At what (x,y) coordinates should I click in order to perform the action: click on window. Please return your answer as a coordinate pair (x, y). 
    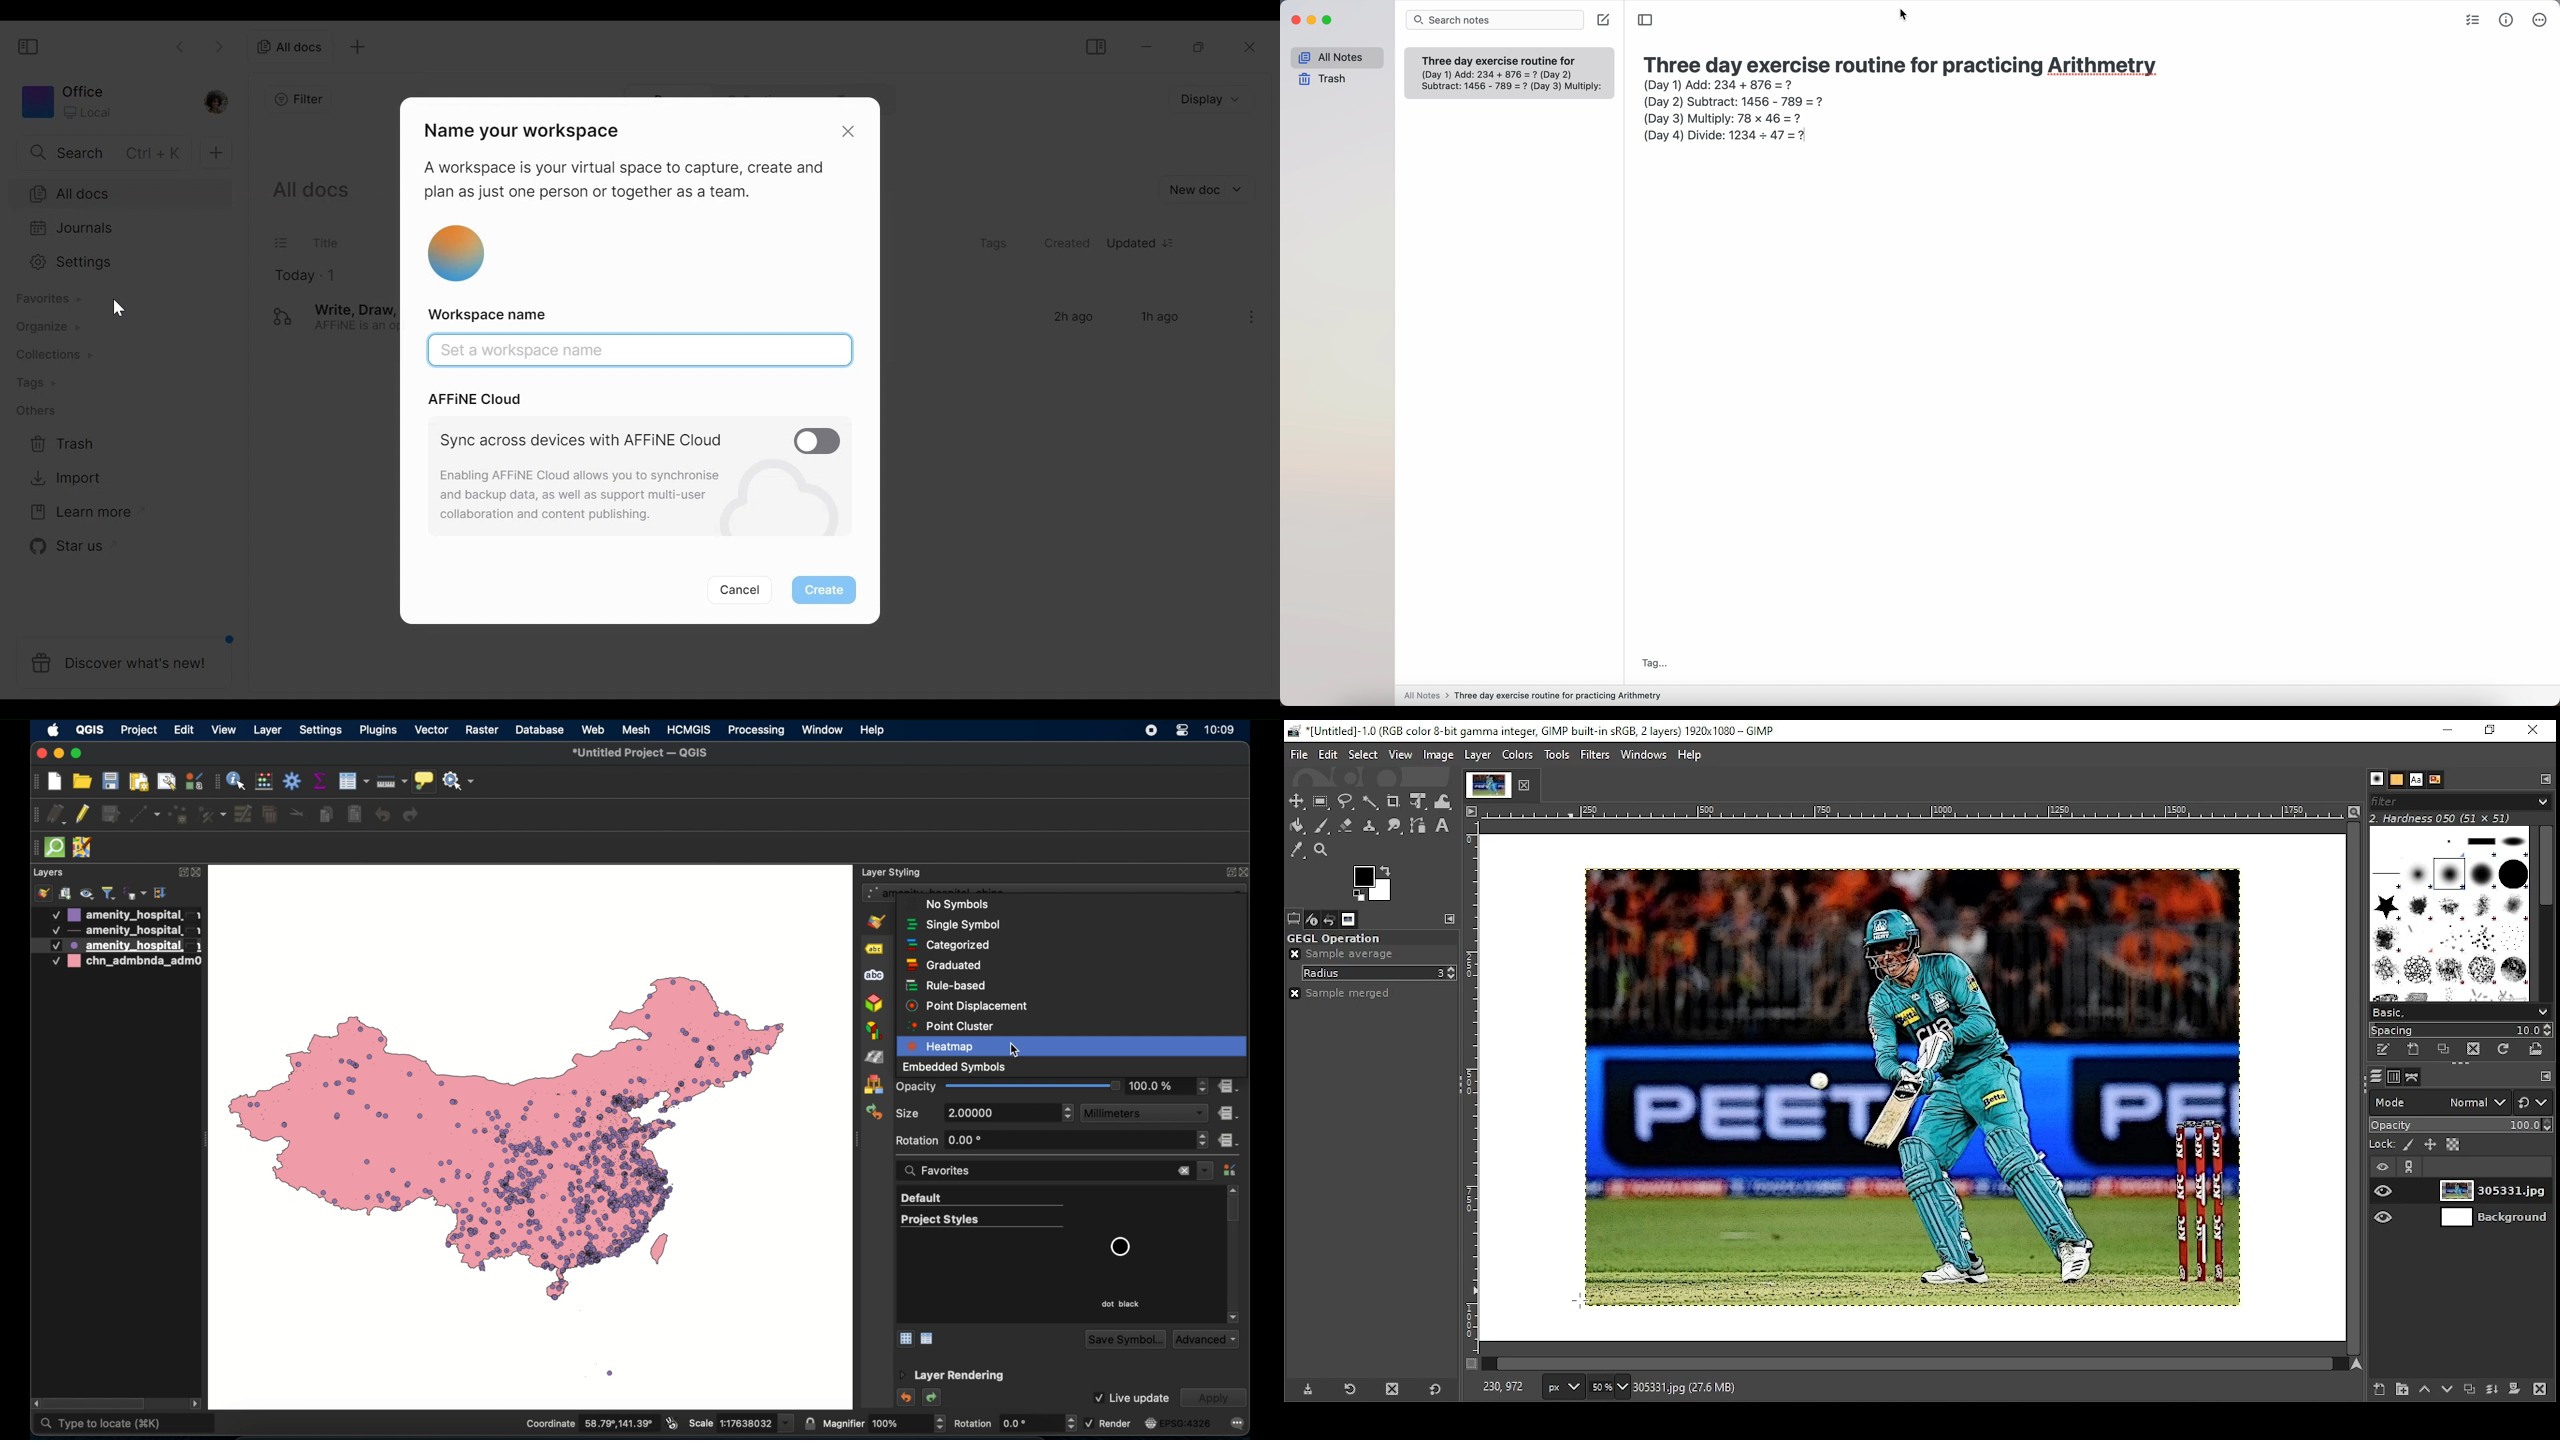
    Looking at the image, I should click on (822, 730).